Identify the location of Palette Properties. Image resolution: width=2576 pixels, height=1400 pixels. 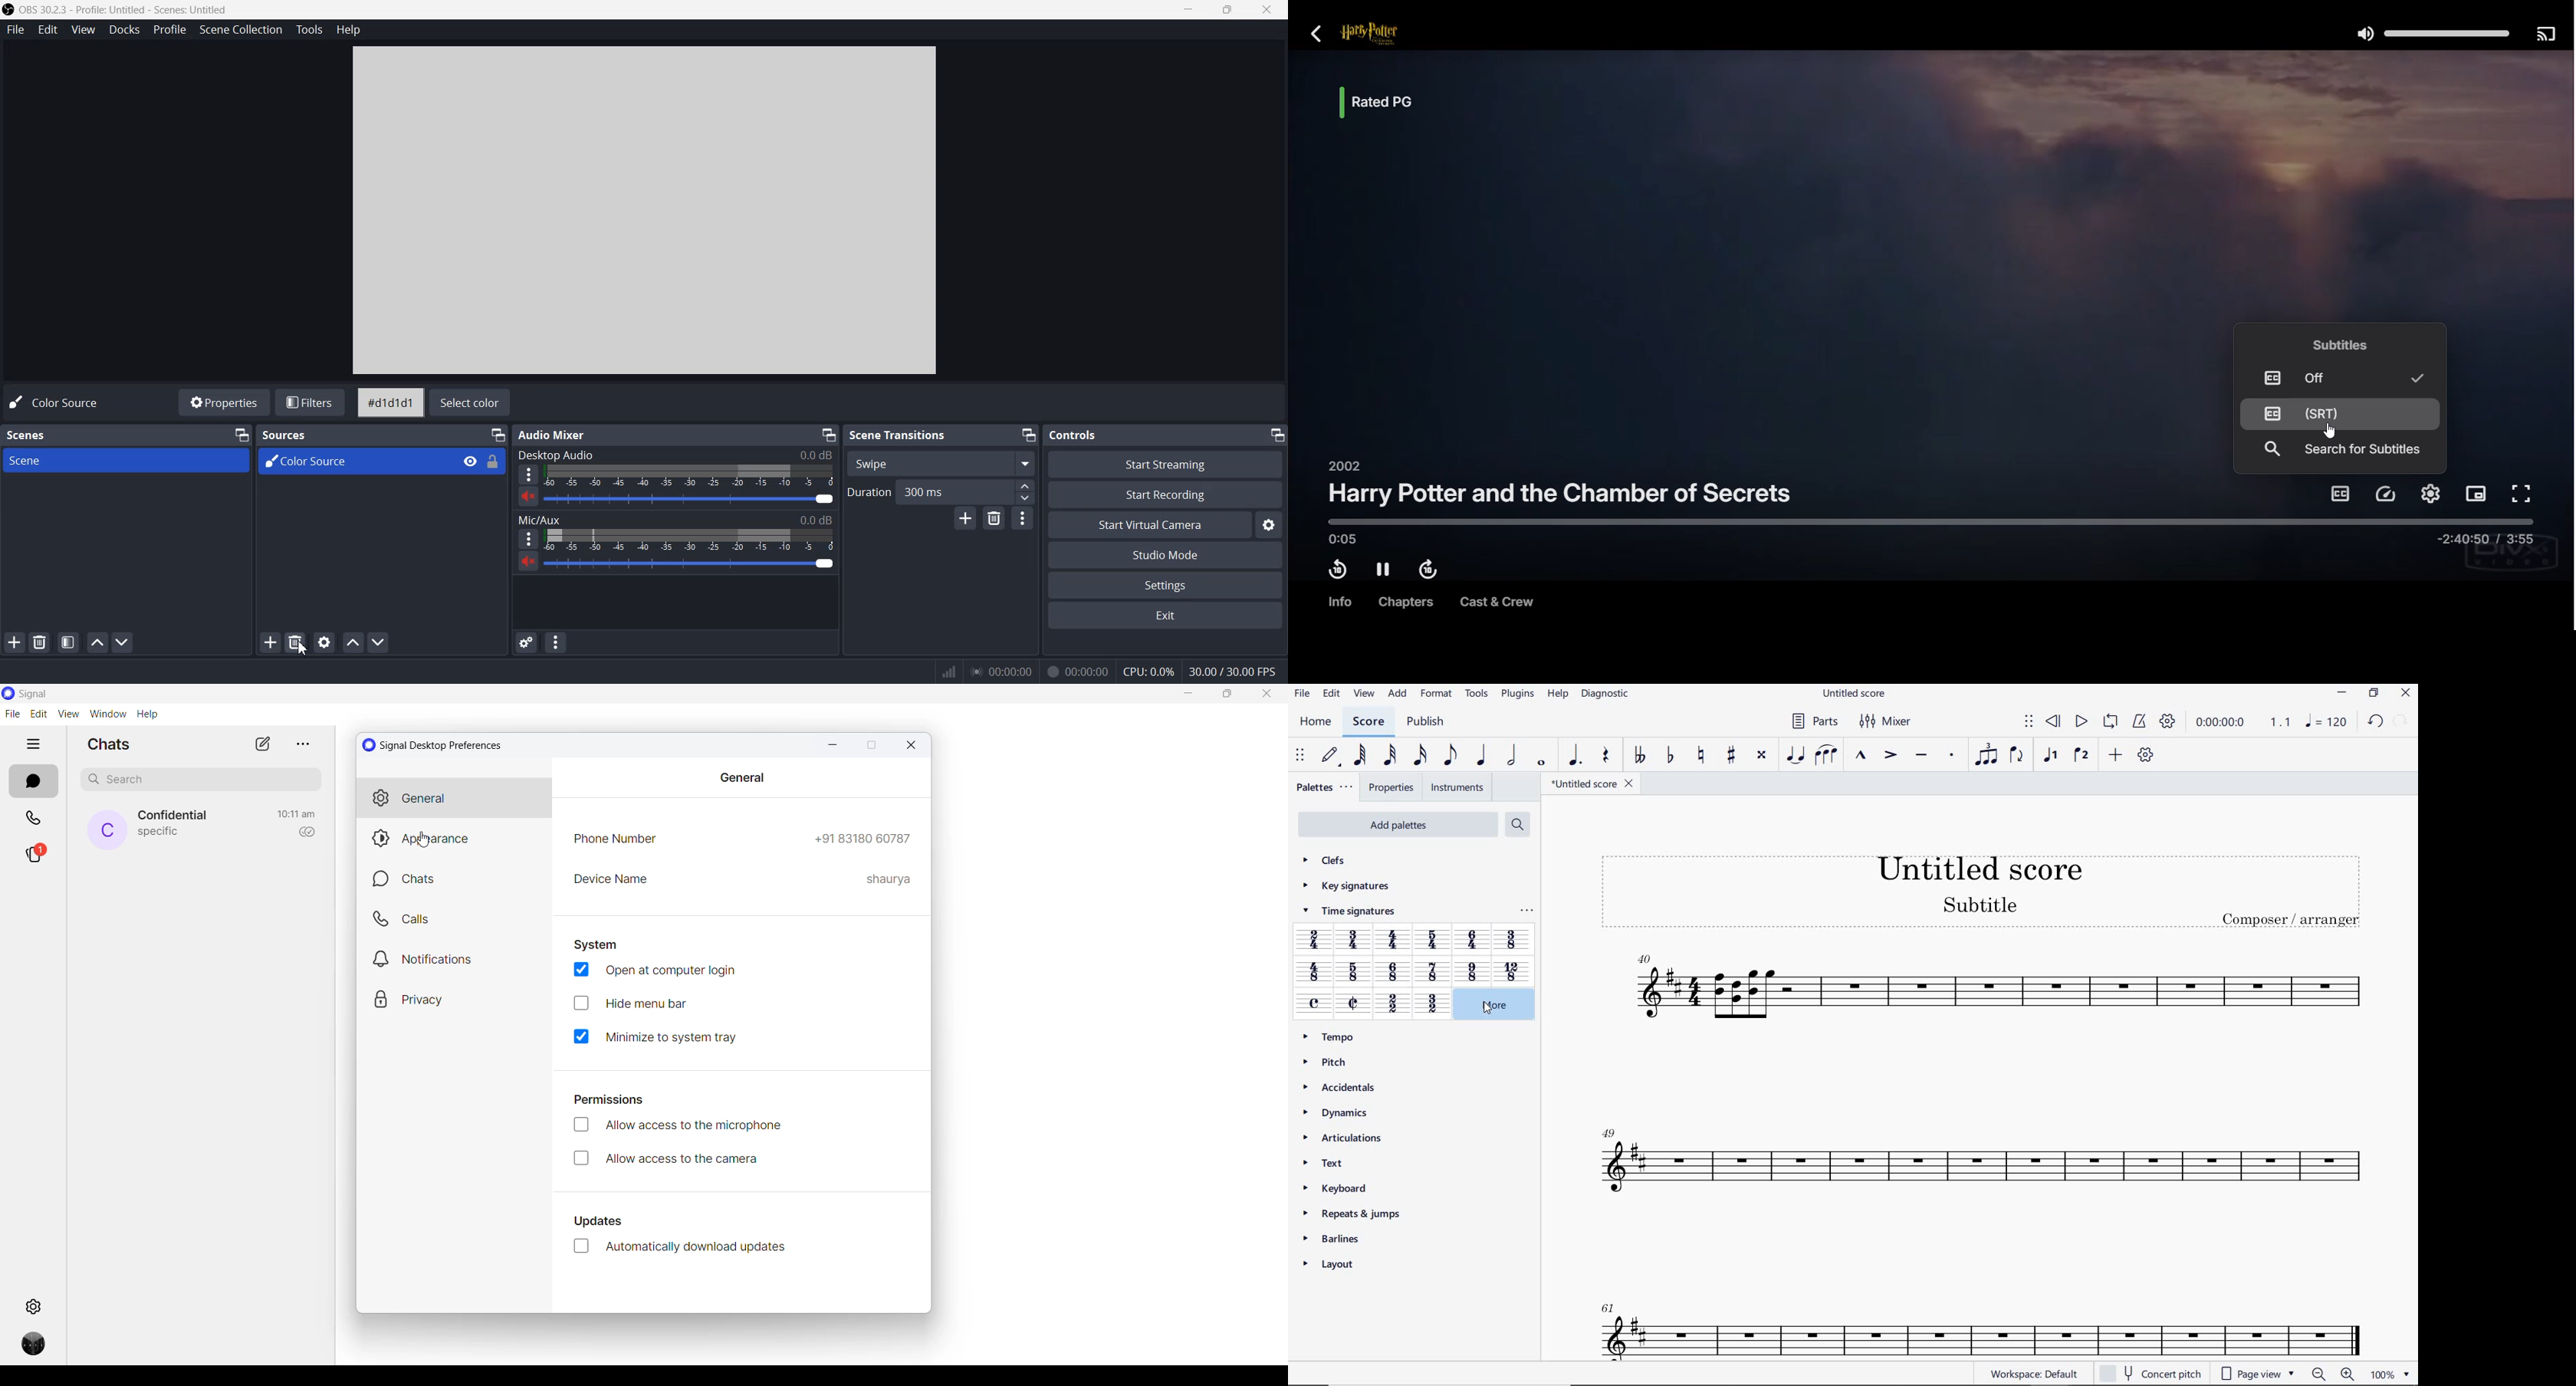
(1526, 913).